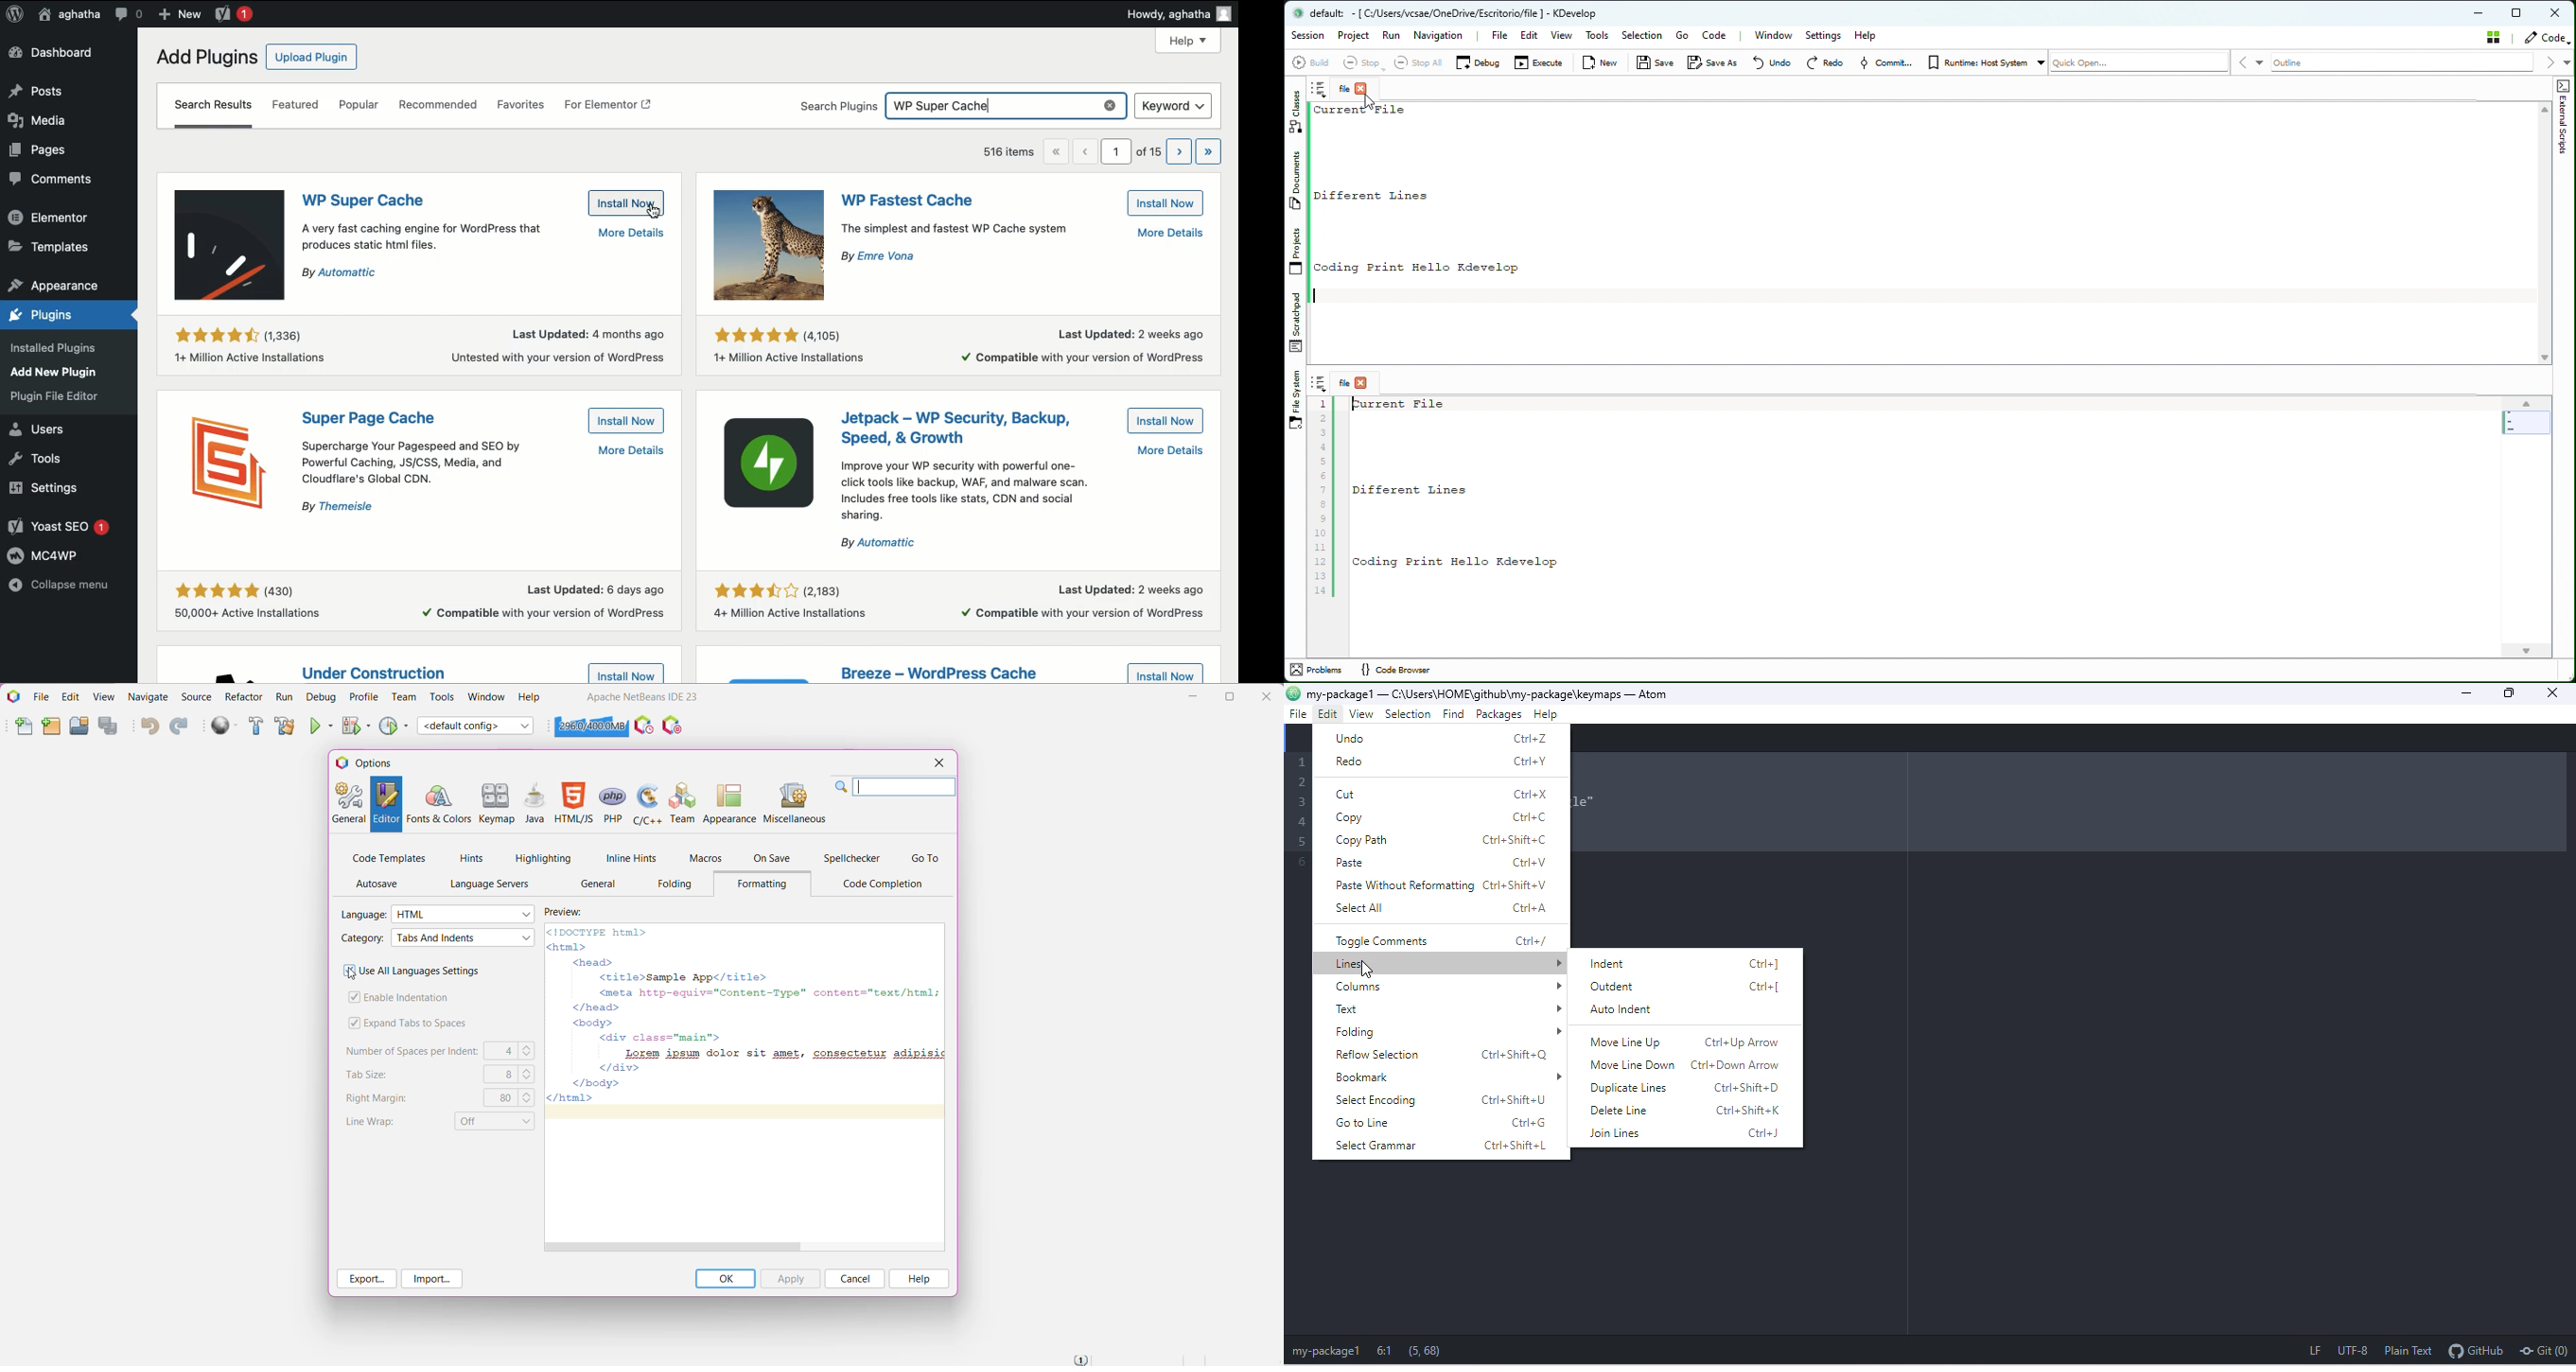  What do you see at coordinates (310, 57) in the screenshot?
I see `Upload plugin` at bounding box center [310, 57].